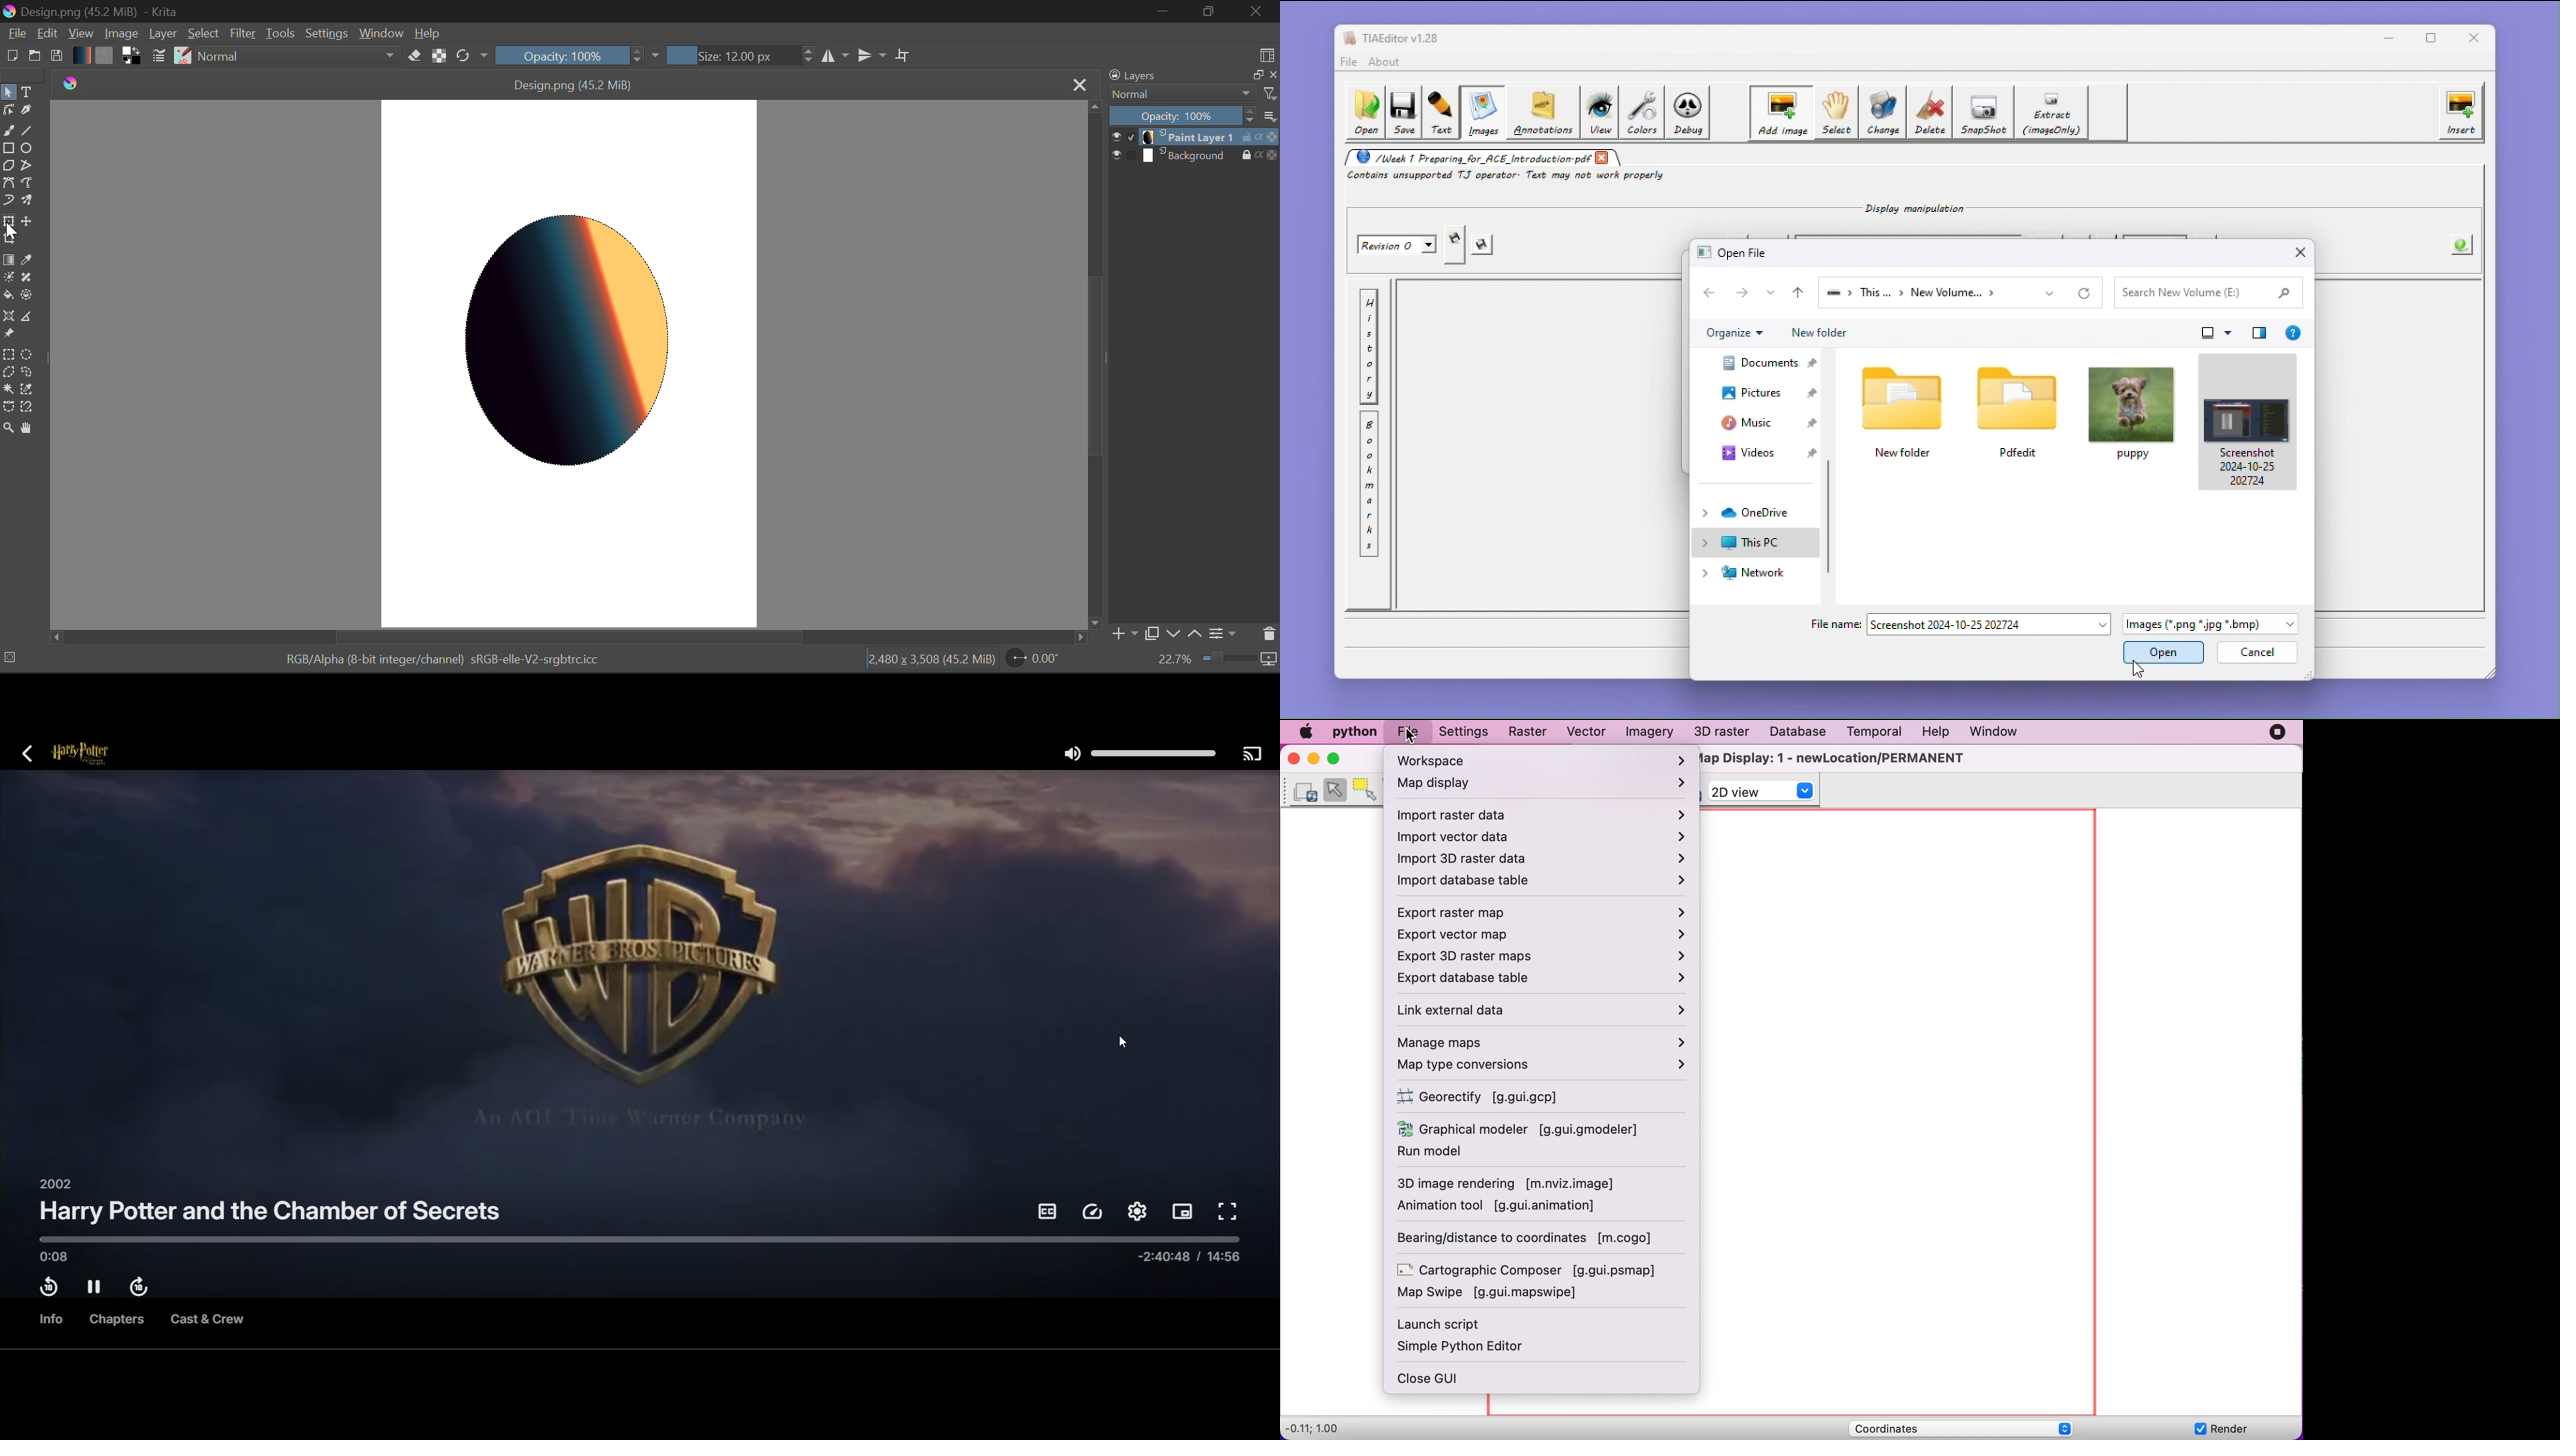 The image size is (2576, 1456). What do you see at coordinates (80, 33) in the screenshot?
I see `View` at bounding box center [80, 33].